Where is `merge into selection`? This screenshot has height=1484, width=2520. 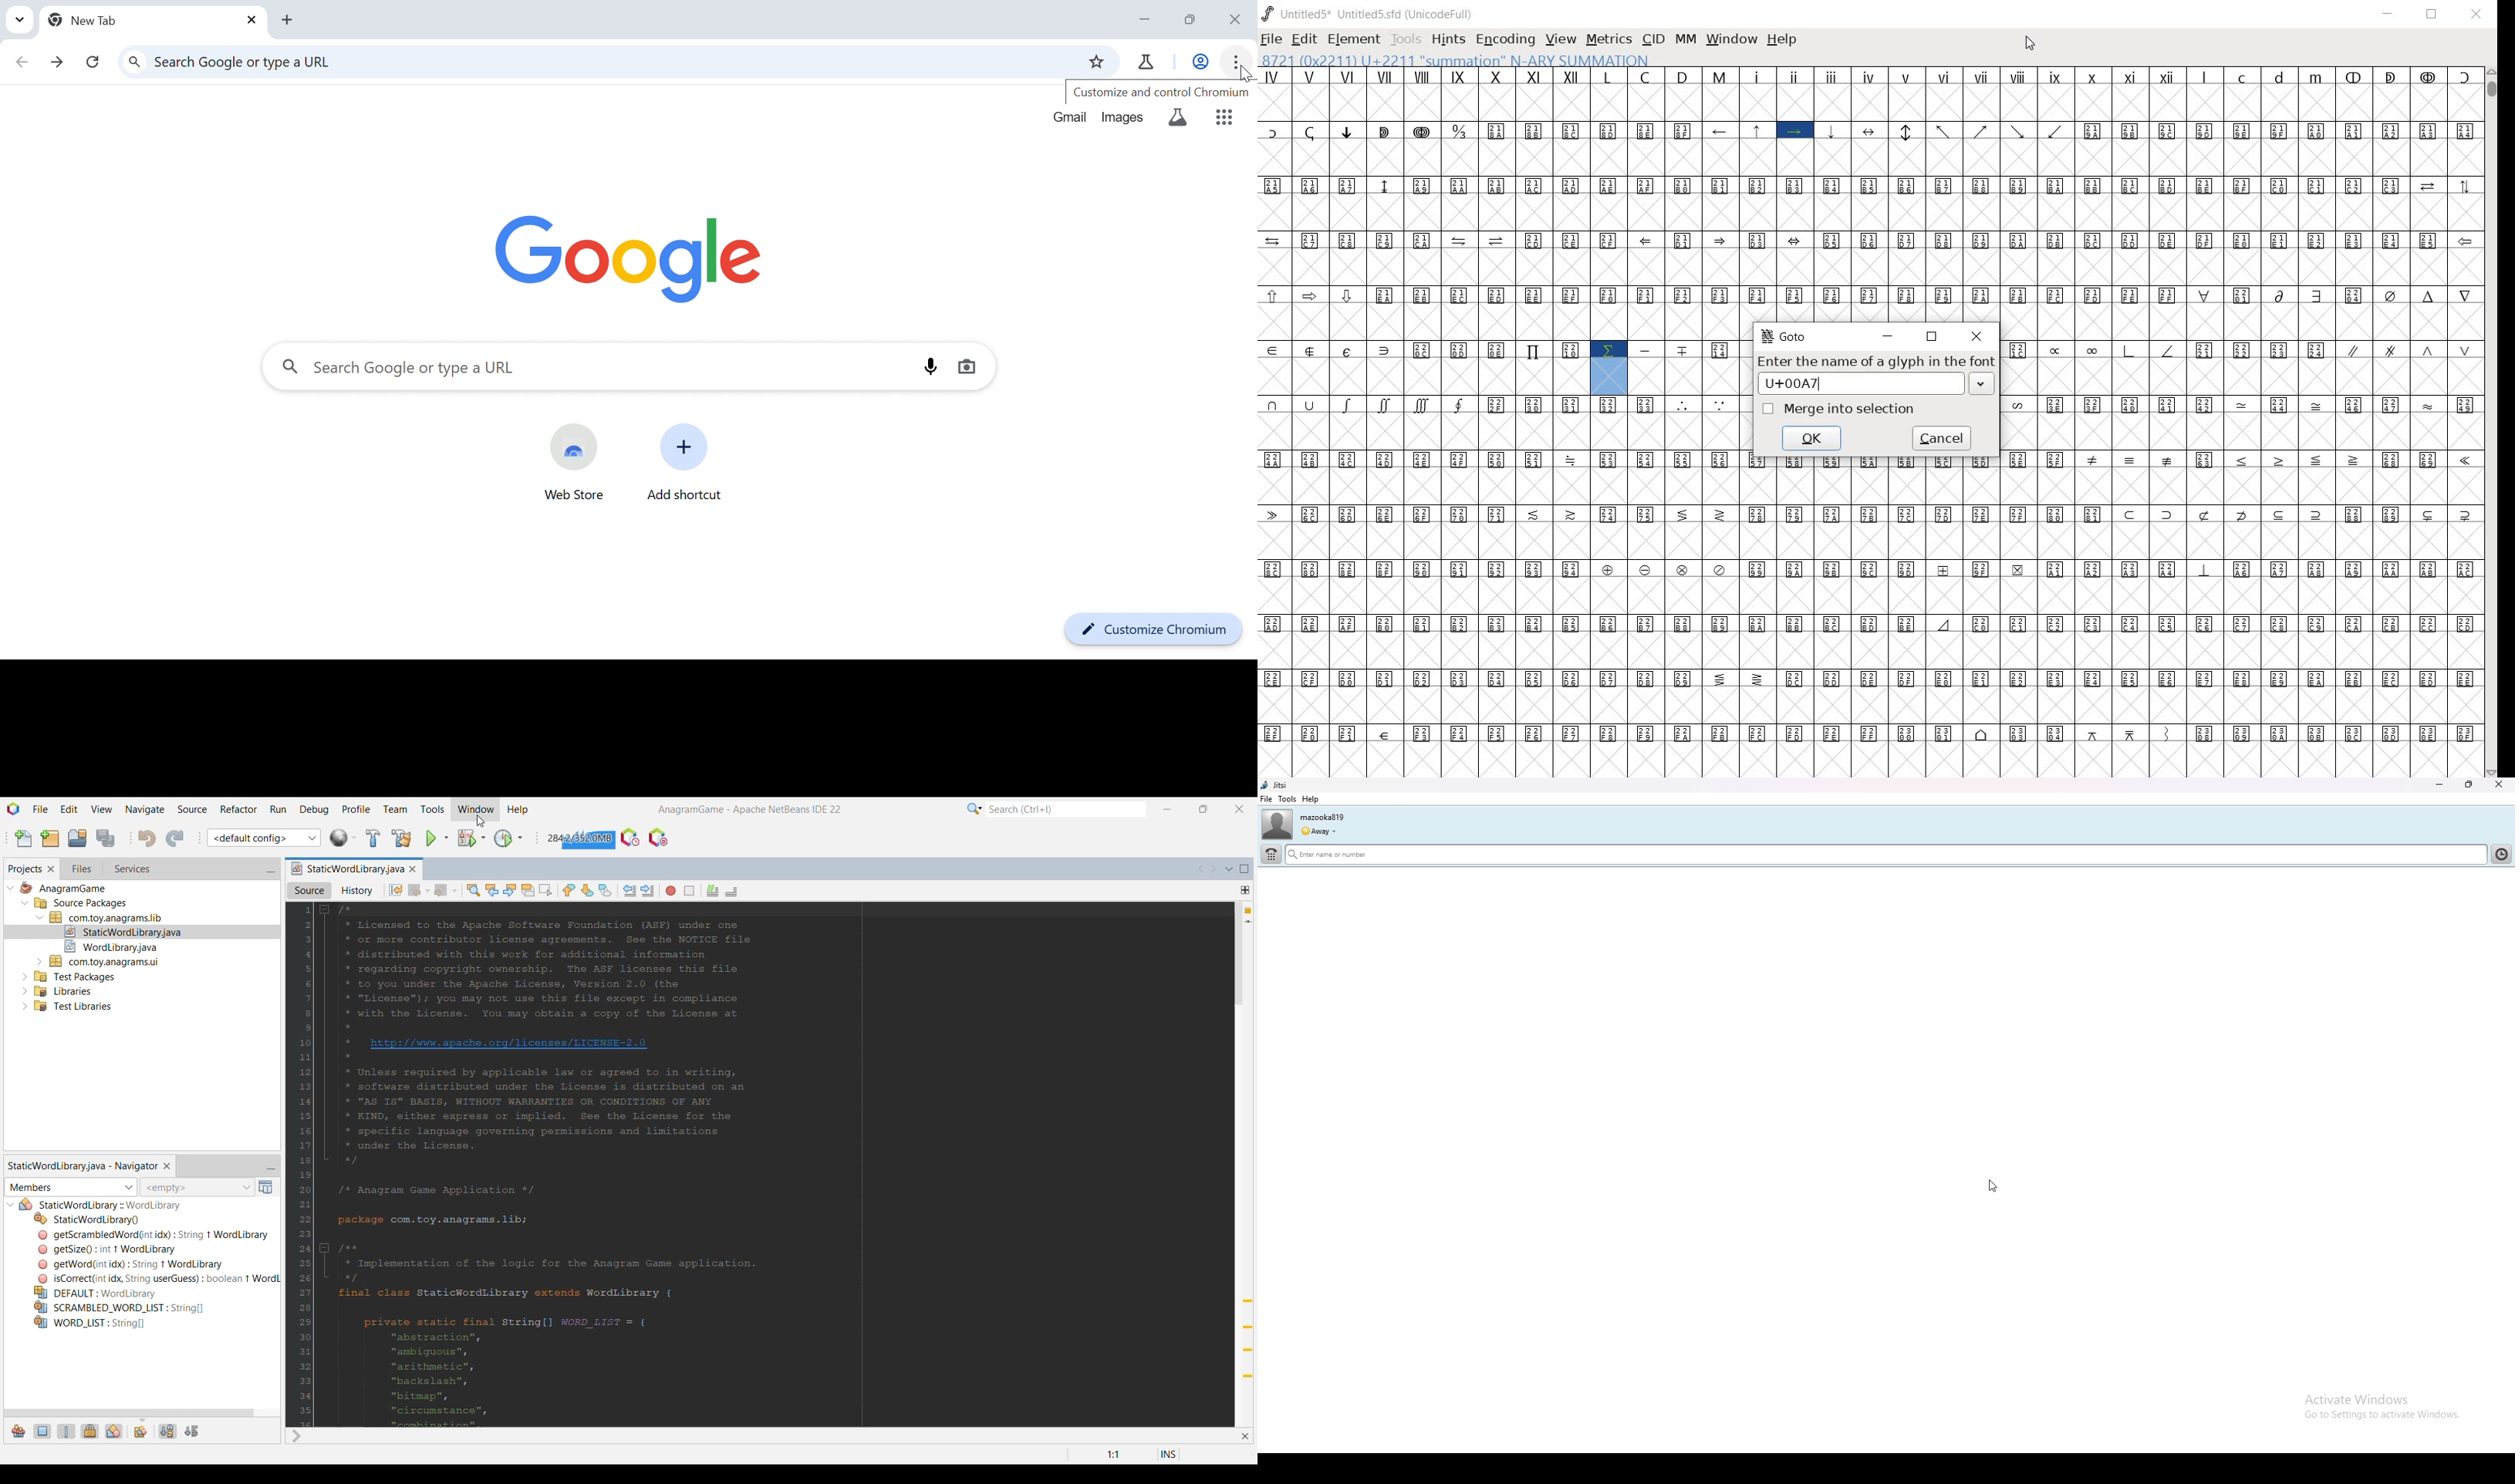 merge into selection is located at coordinates (1842, 409).